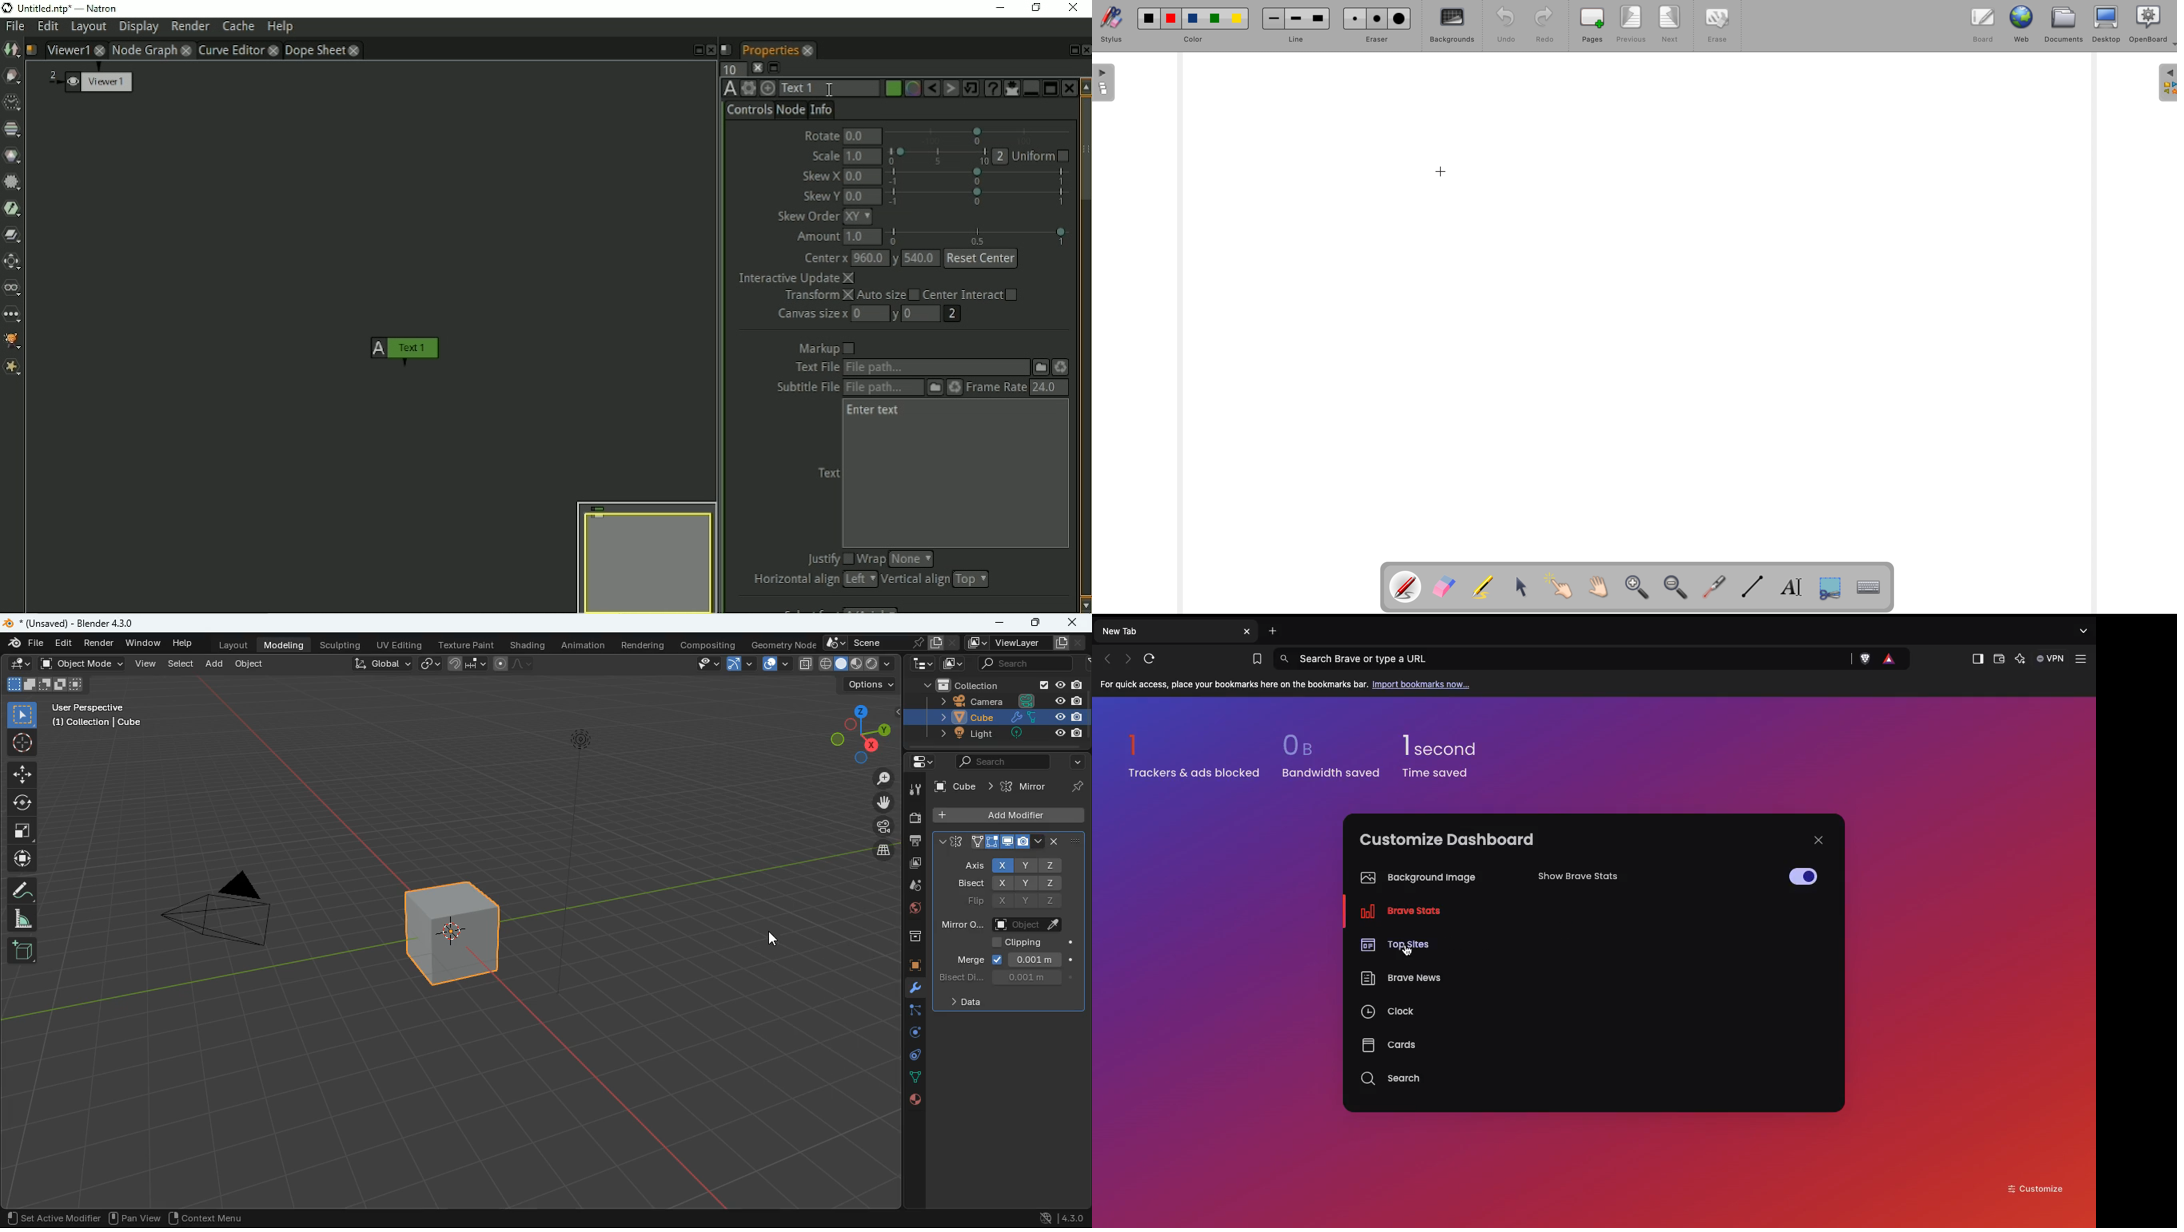 The image size is (2184, 1232). What do you see at coordinates (912, 819) in the screenshot?
I see `camera` at bounding box center [912, 819].